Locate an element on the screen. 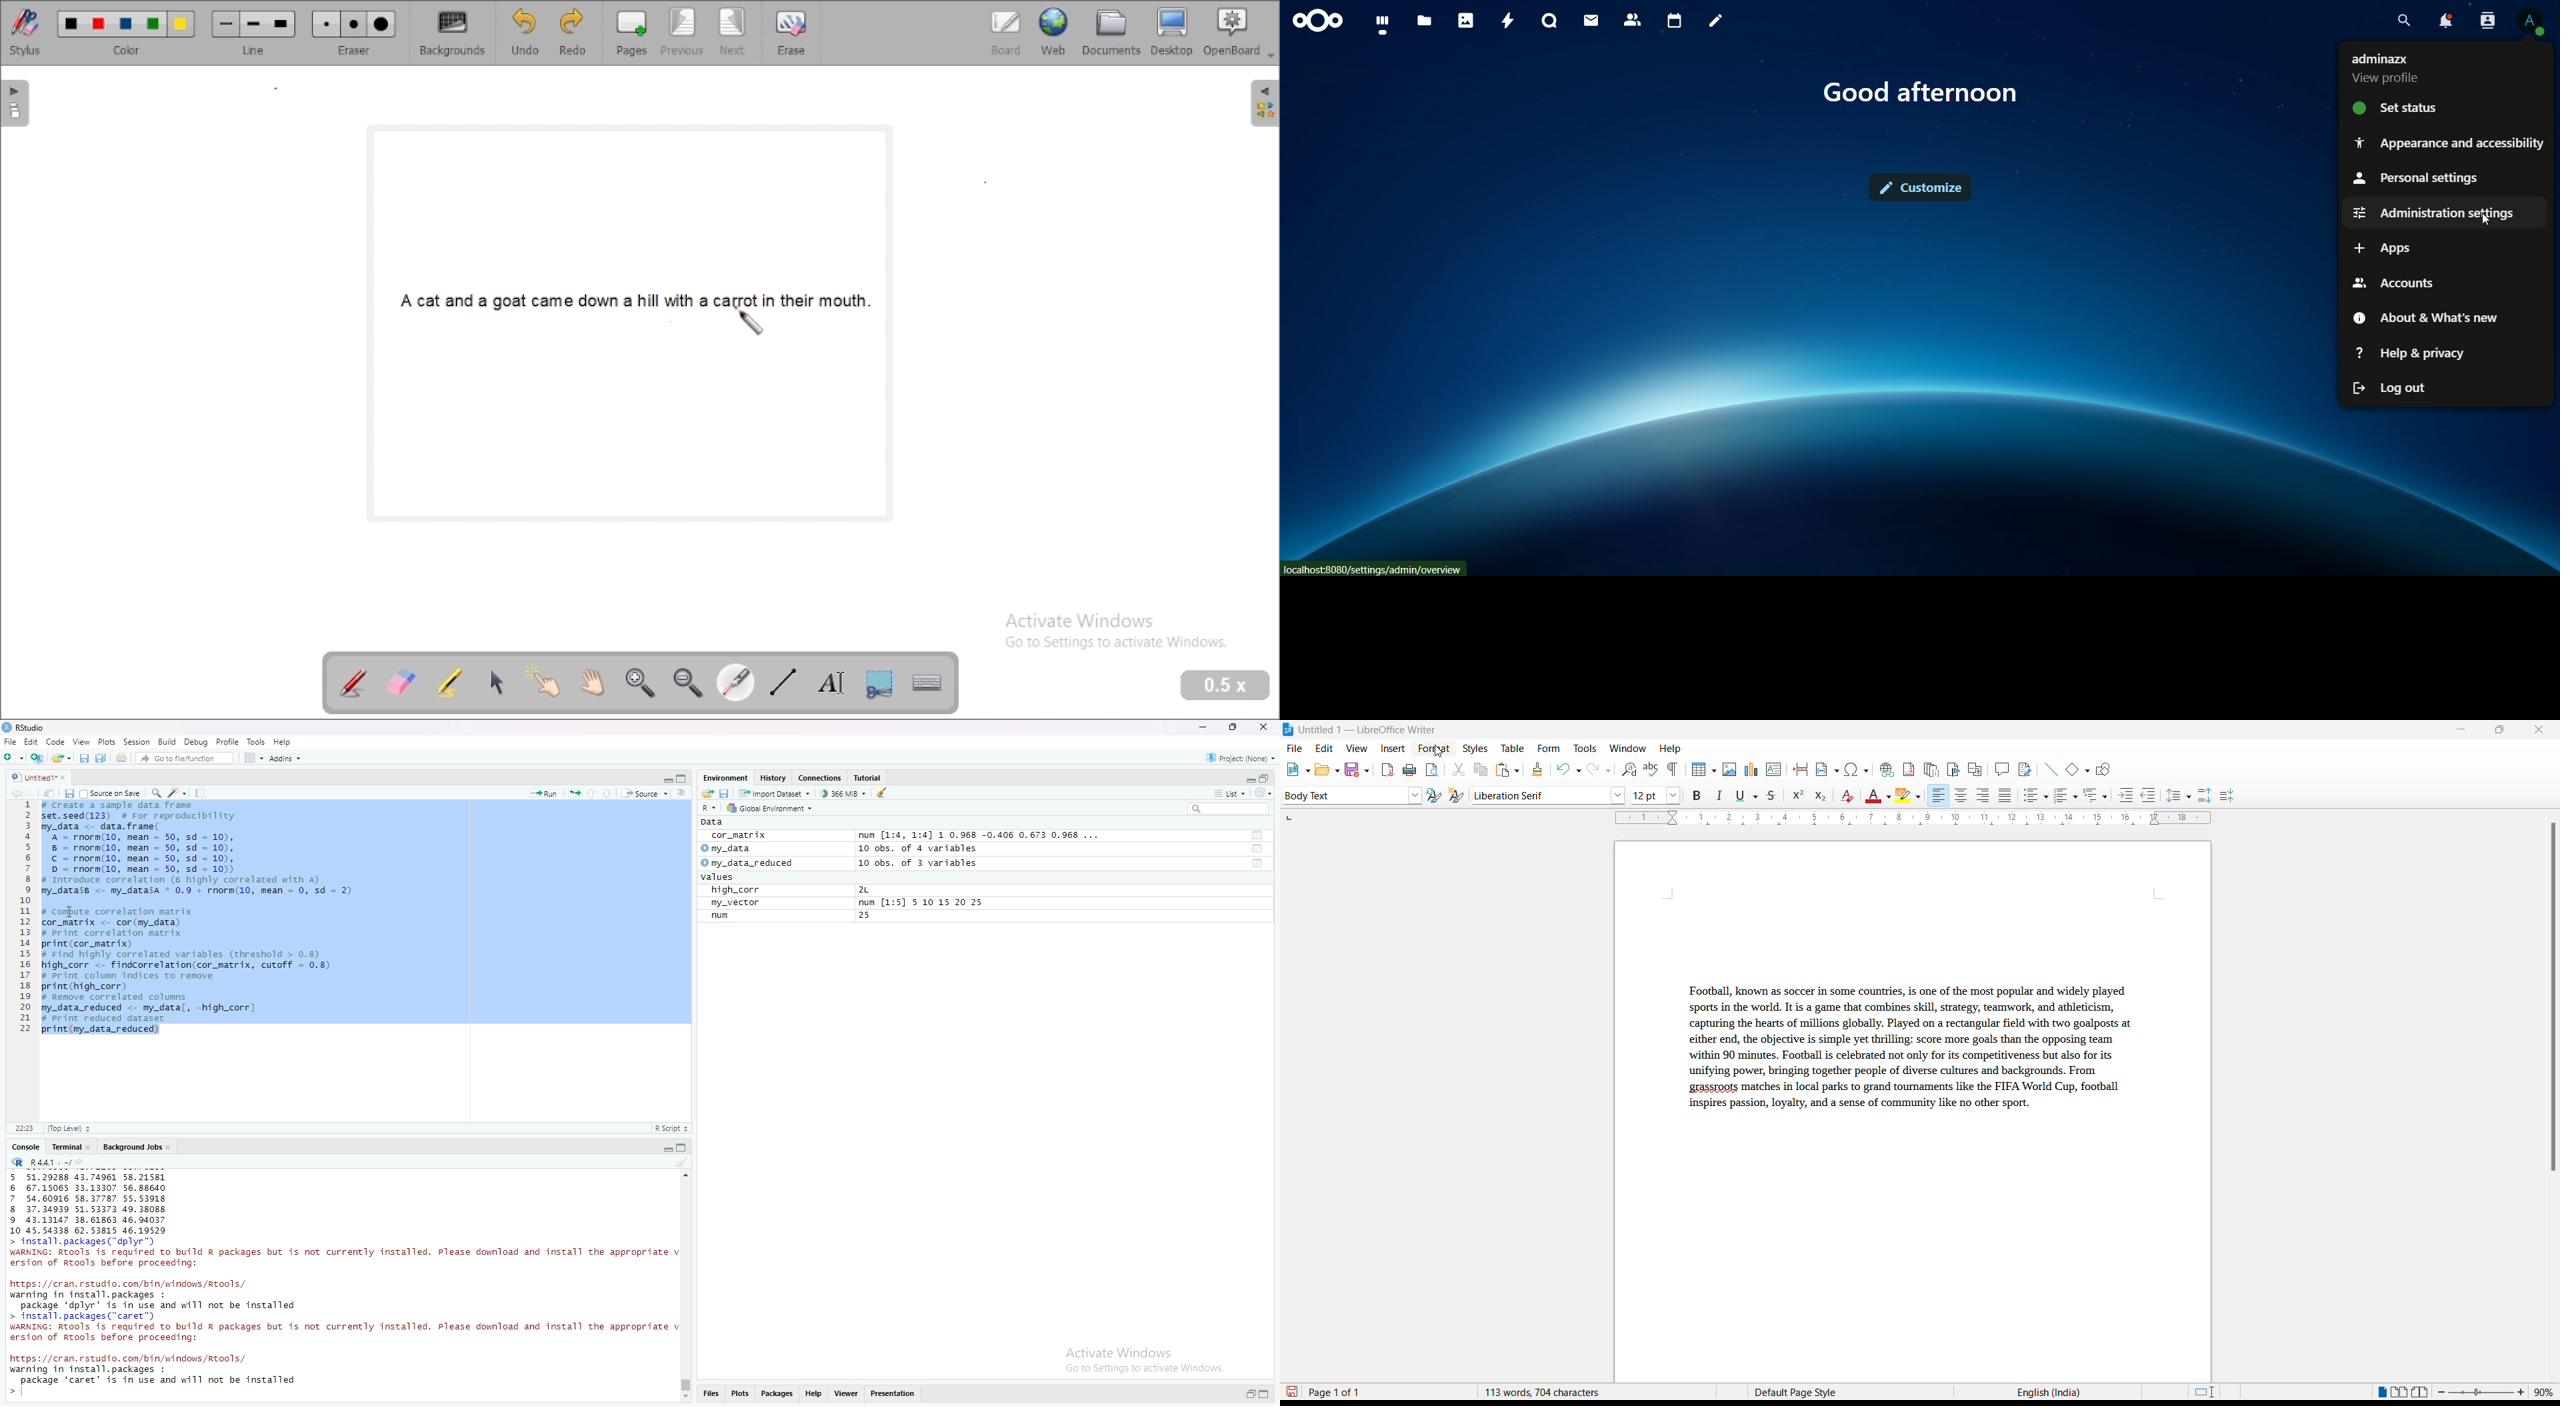  Viewer is located at coordinates (847, 1393).